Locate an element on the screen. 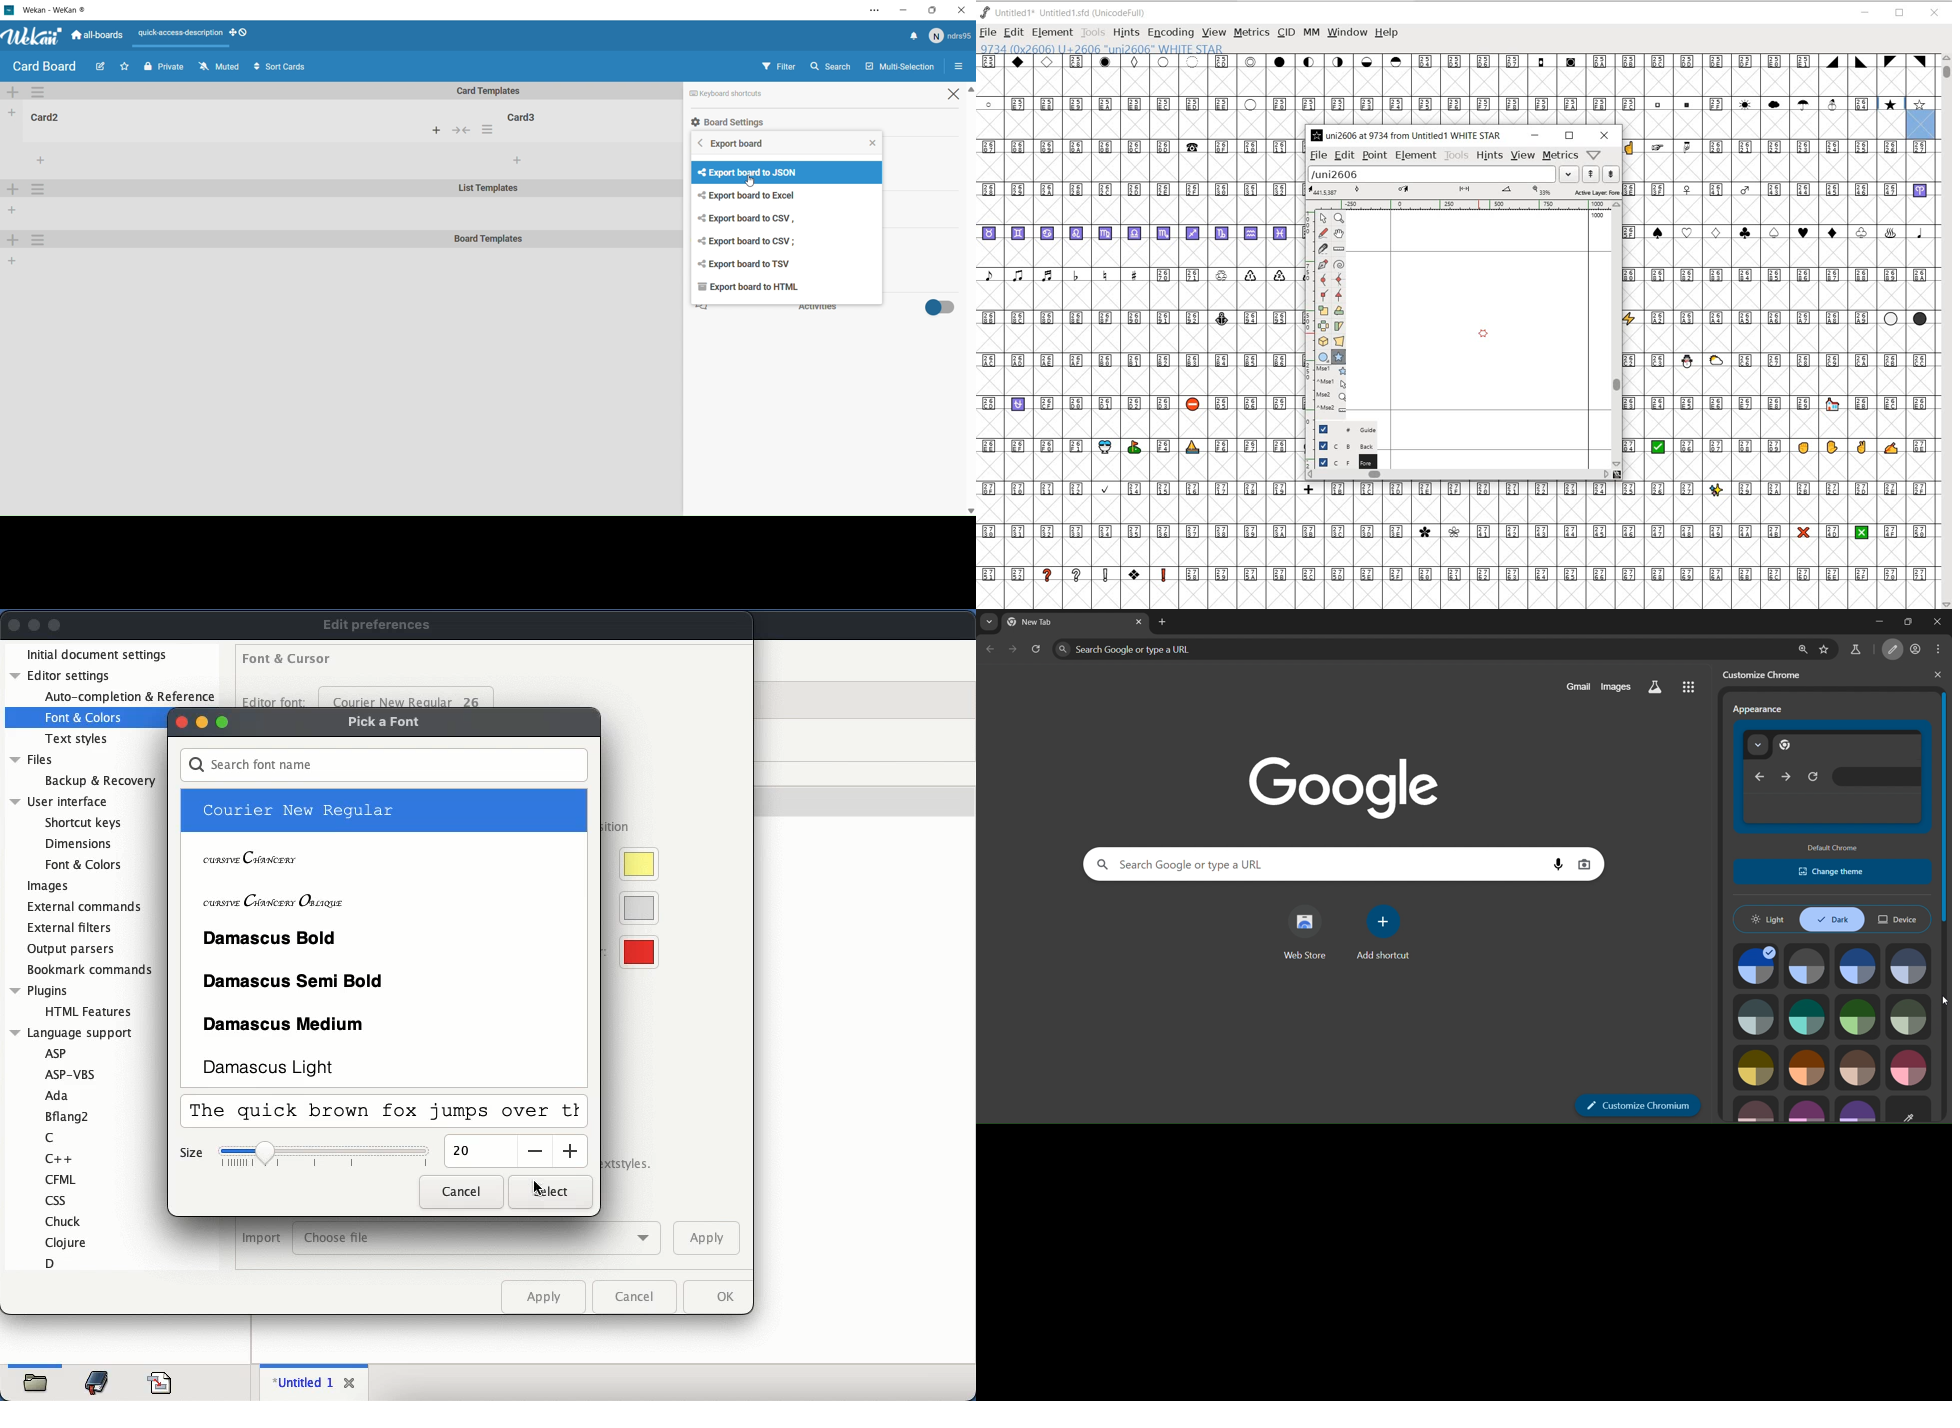 The image size is (1960, 1428).  is located at coordinates (11, 188).